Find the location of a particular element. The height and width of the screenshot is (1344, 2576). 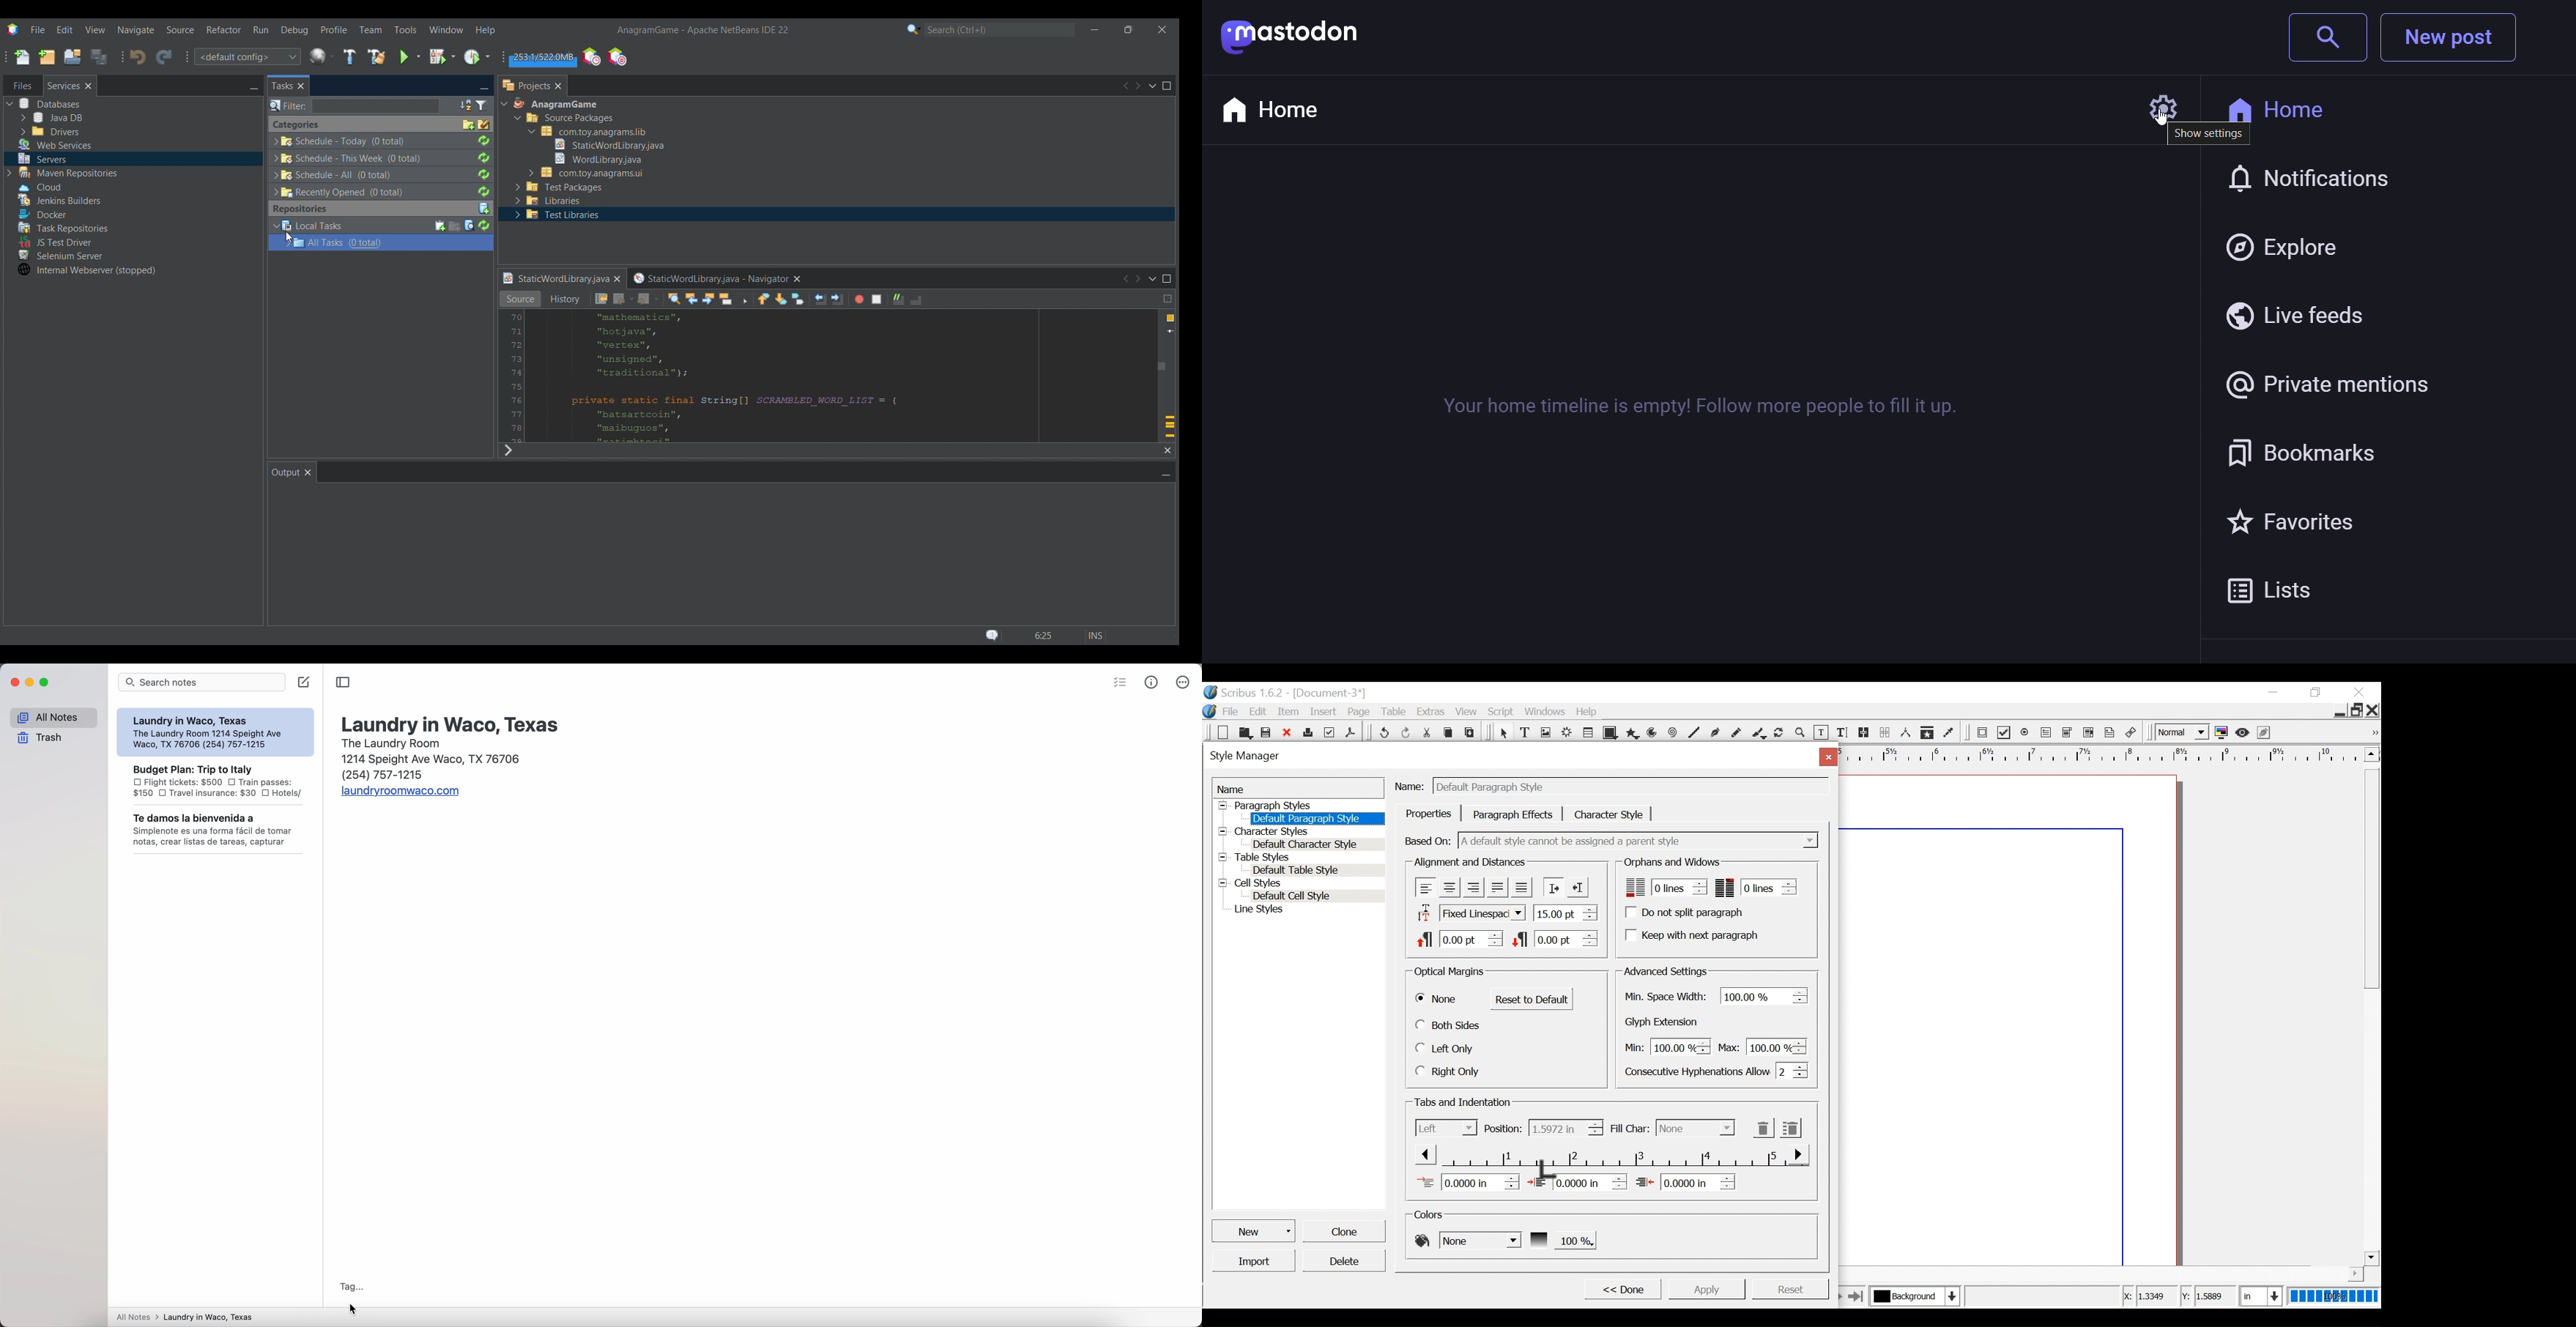

Edit text with Story is located at coordinates (1842, 733).